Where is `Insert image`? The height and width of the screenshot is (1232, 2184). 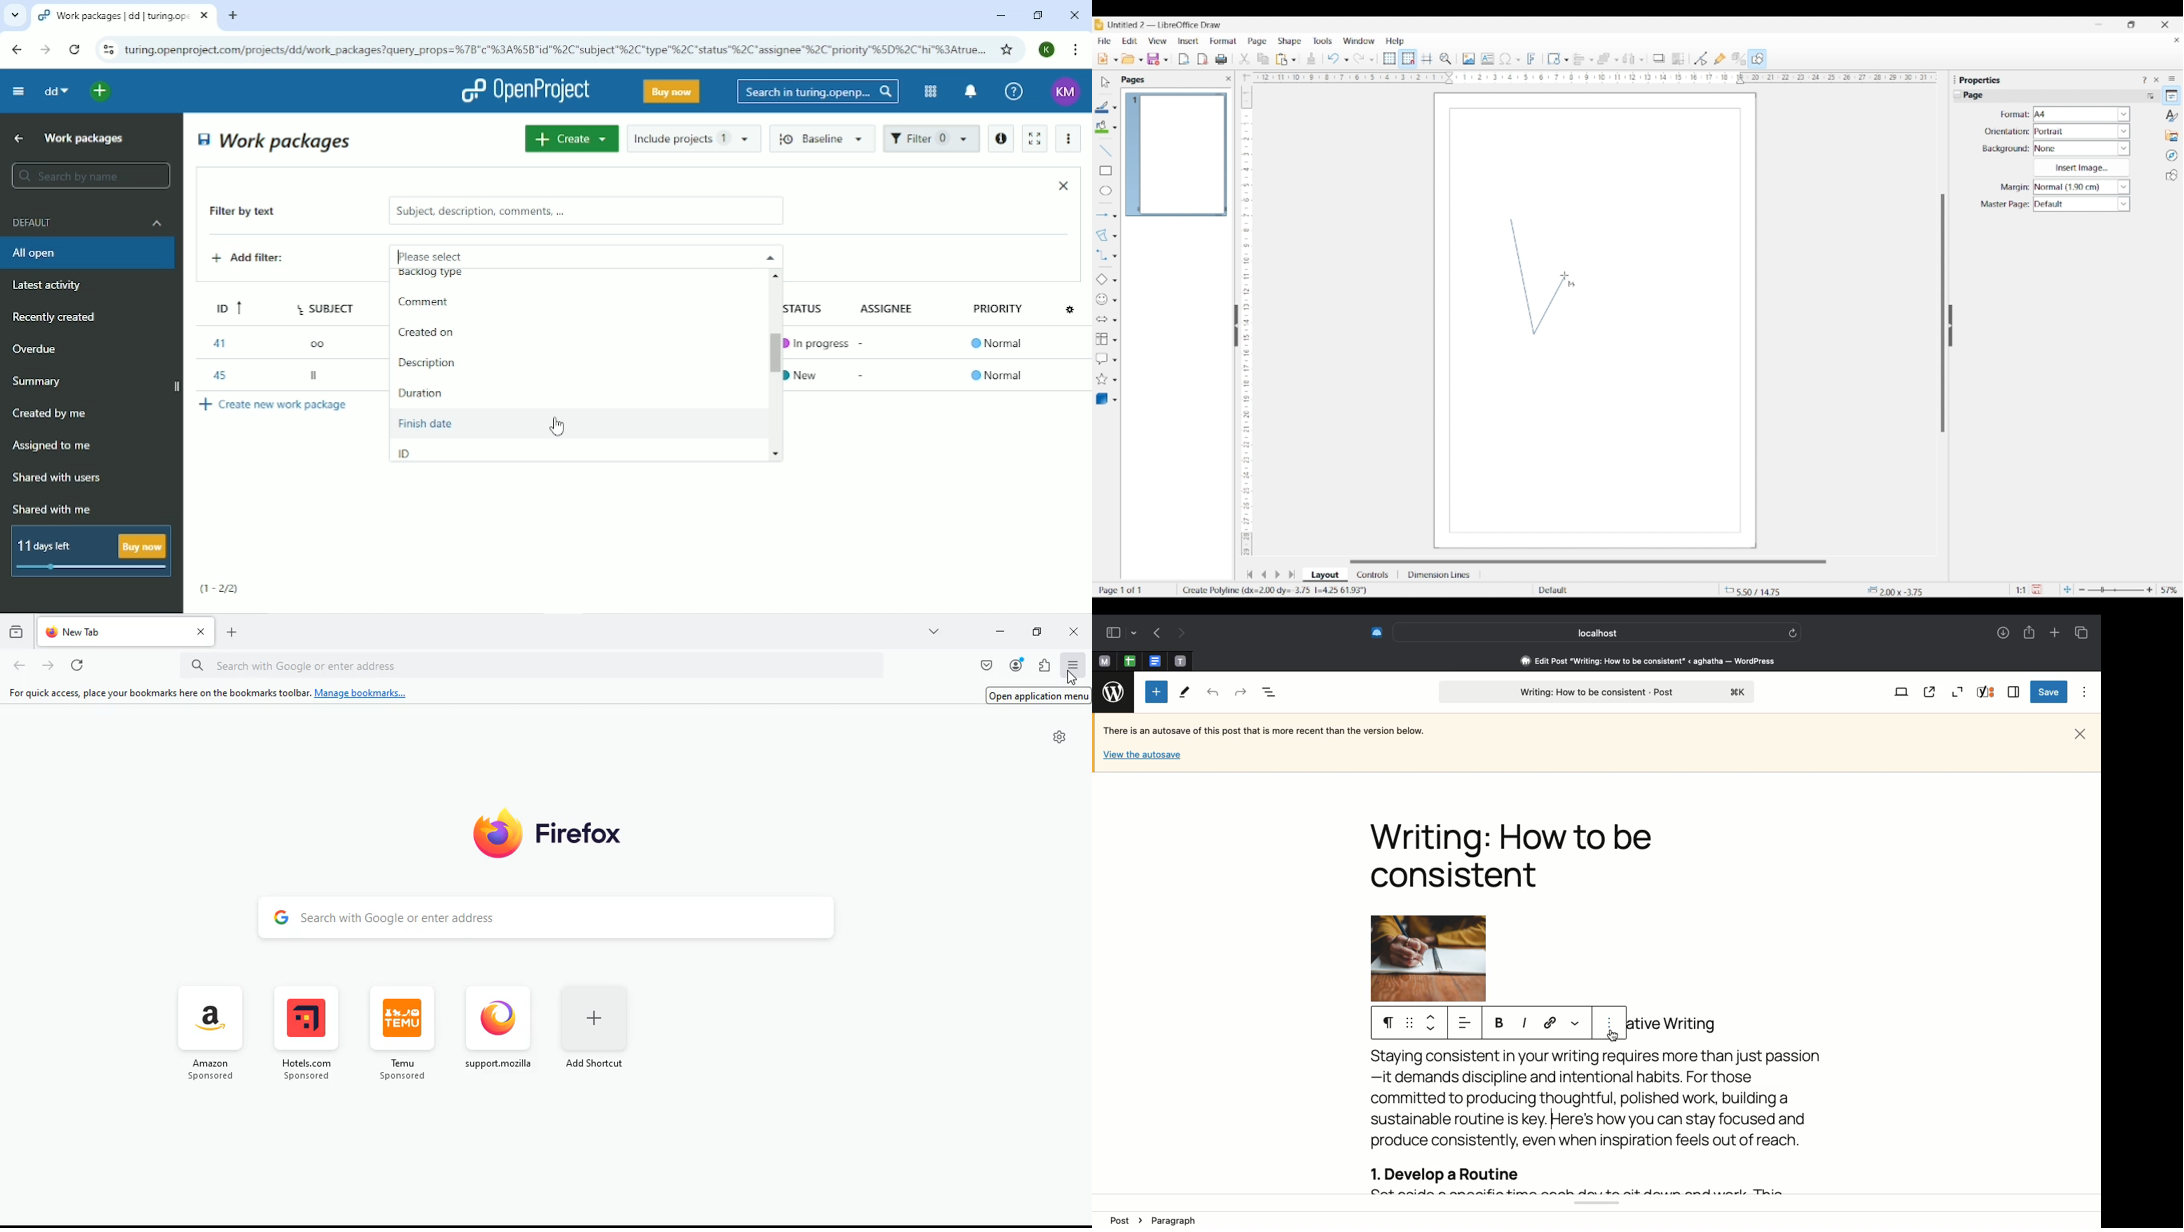
Insert image is located at coordinates (1469, 59).